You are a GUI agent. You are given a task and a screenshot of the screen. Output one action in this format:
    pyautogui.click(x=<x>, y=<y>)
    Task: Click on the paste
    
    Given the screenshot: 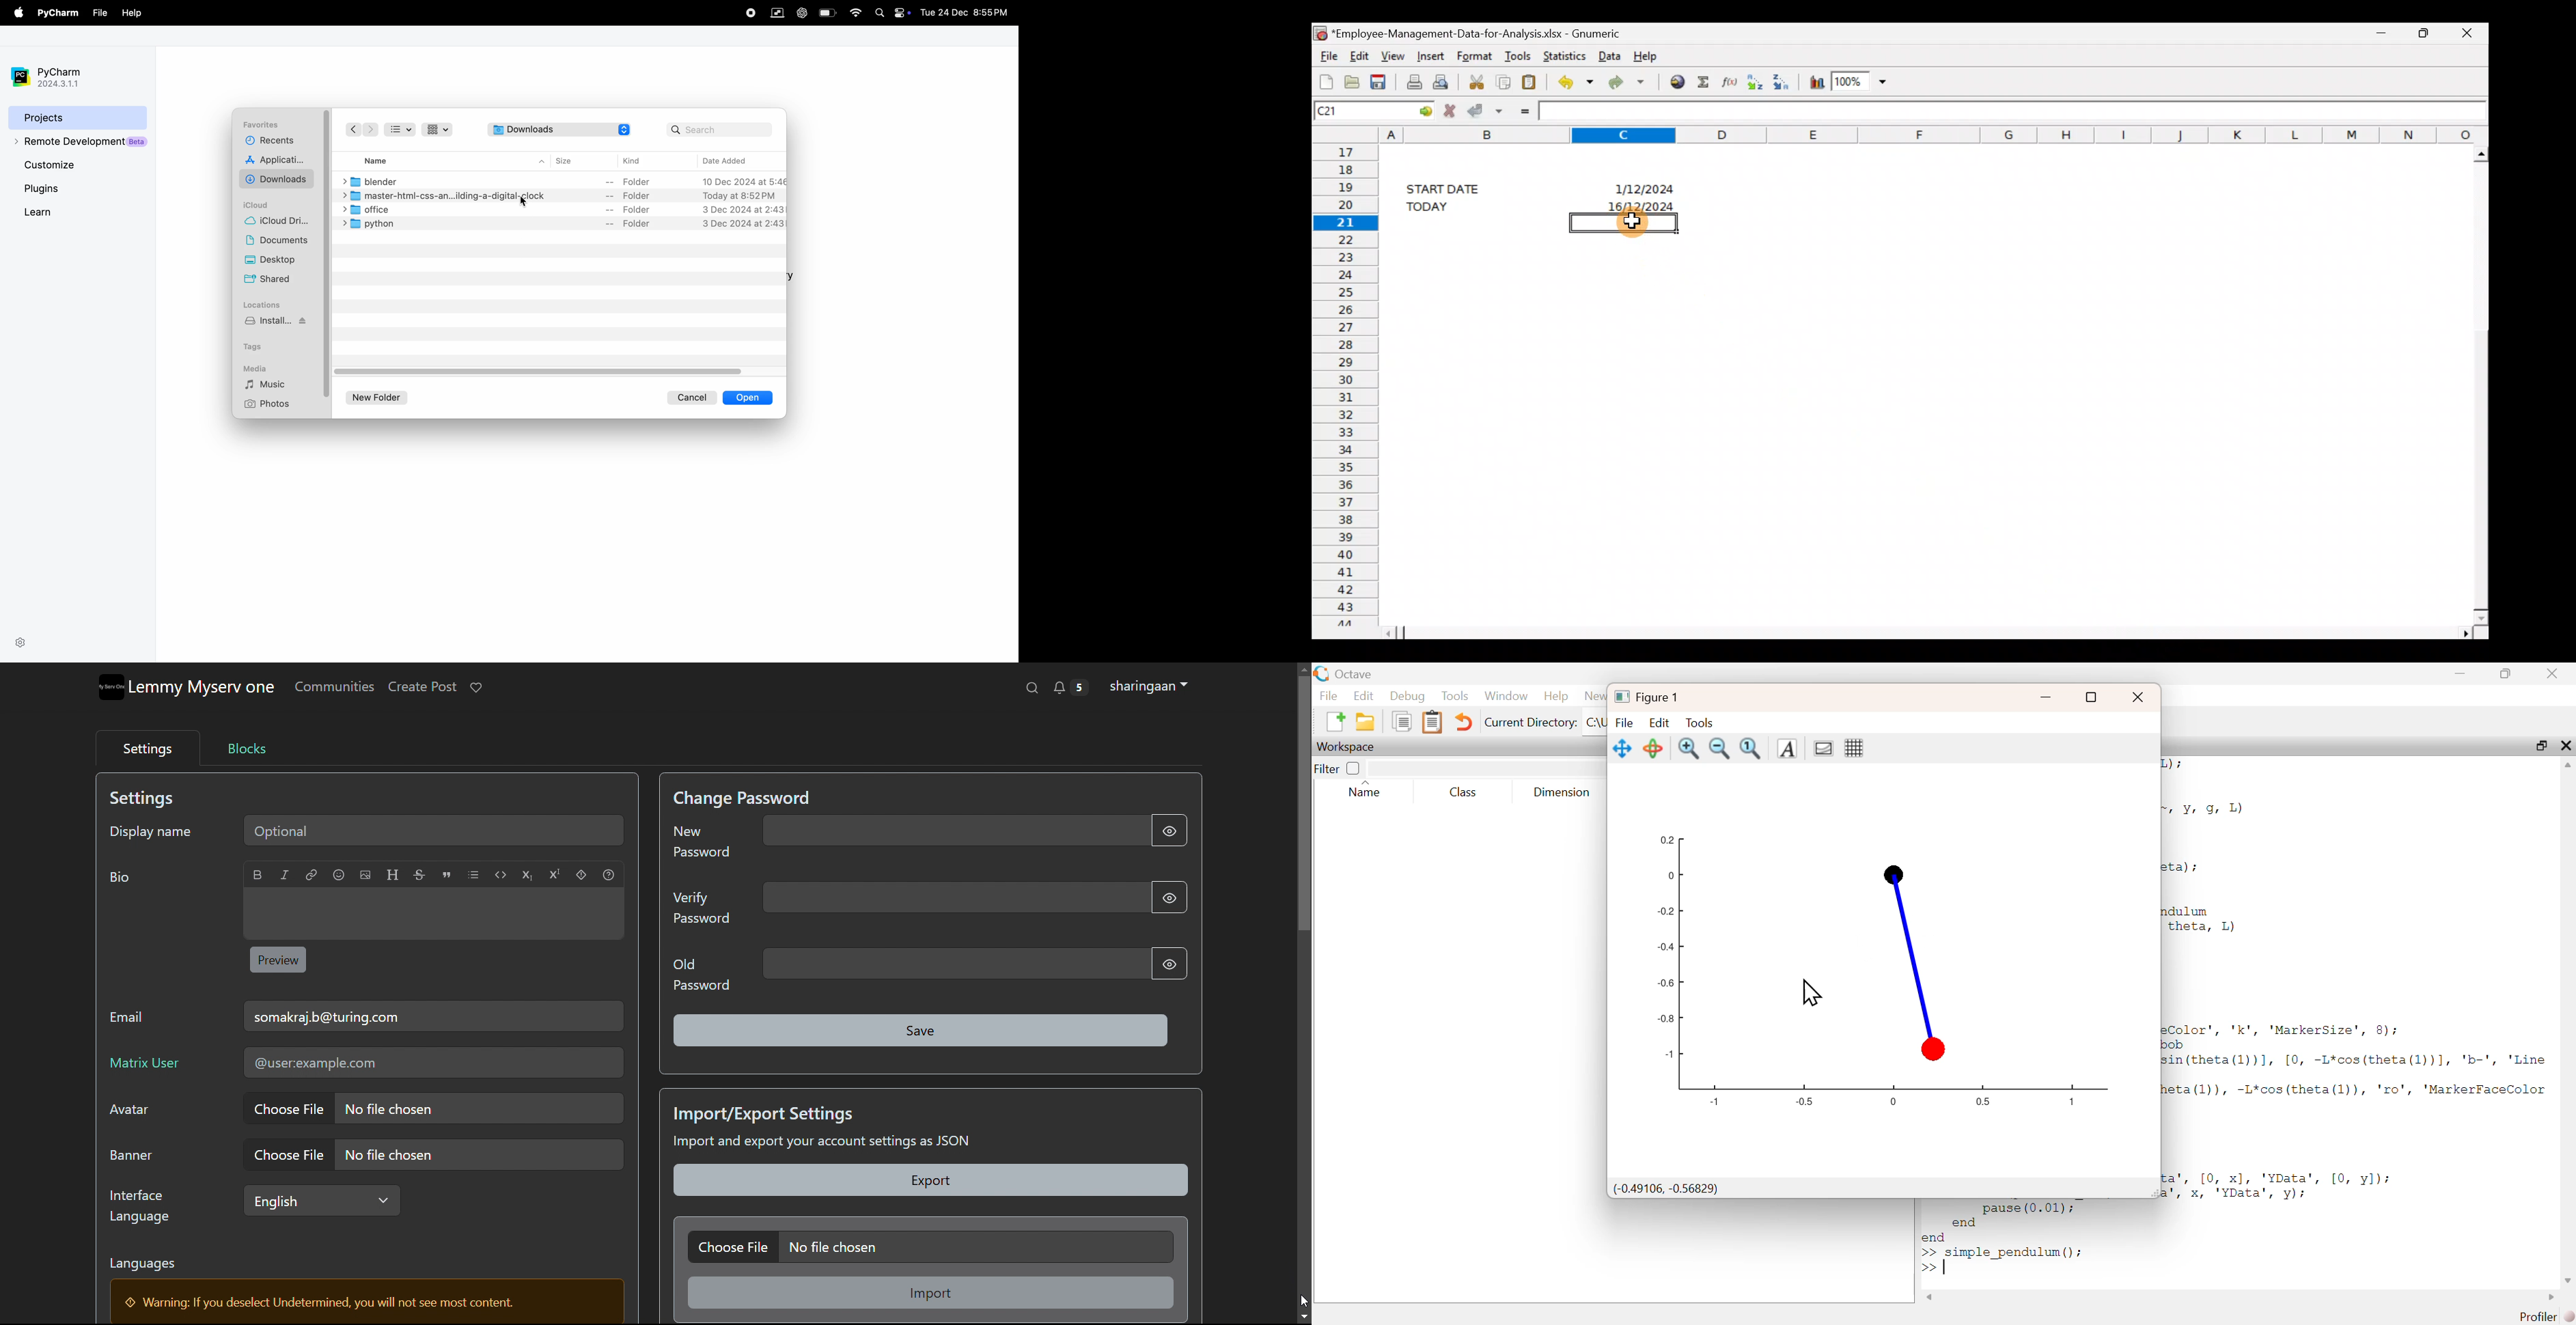 What is the action you would take?
    pyautogui.click(x=1433, y=722)
    